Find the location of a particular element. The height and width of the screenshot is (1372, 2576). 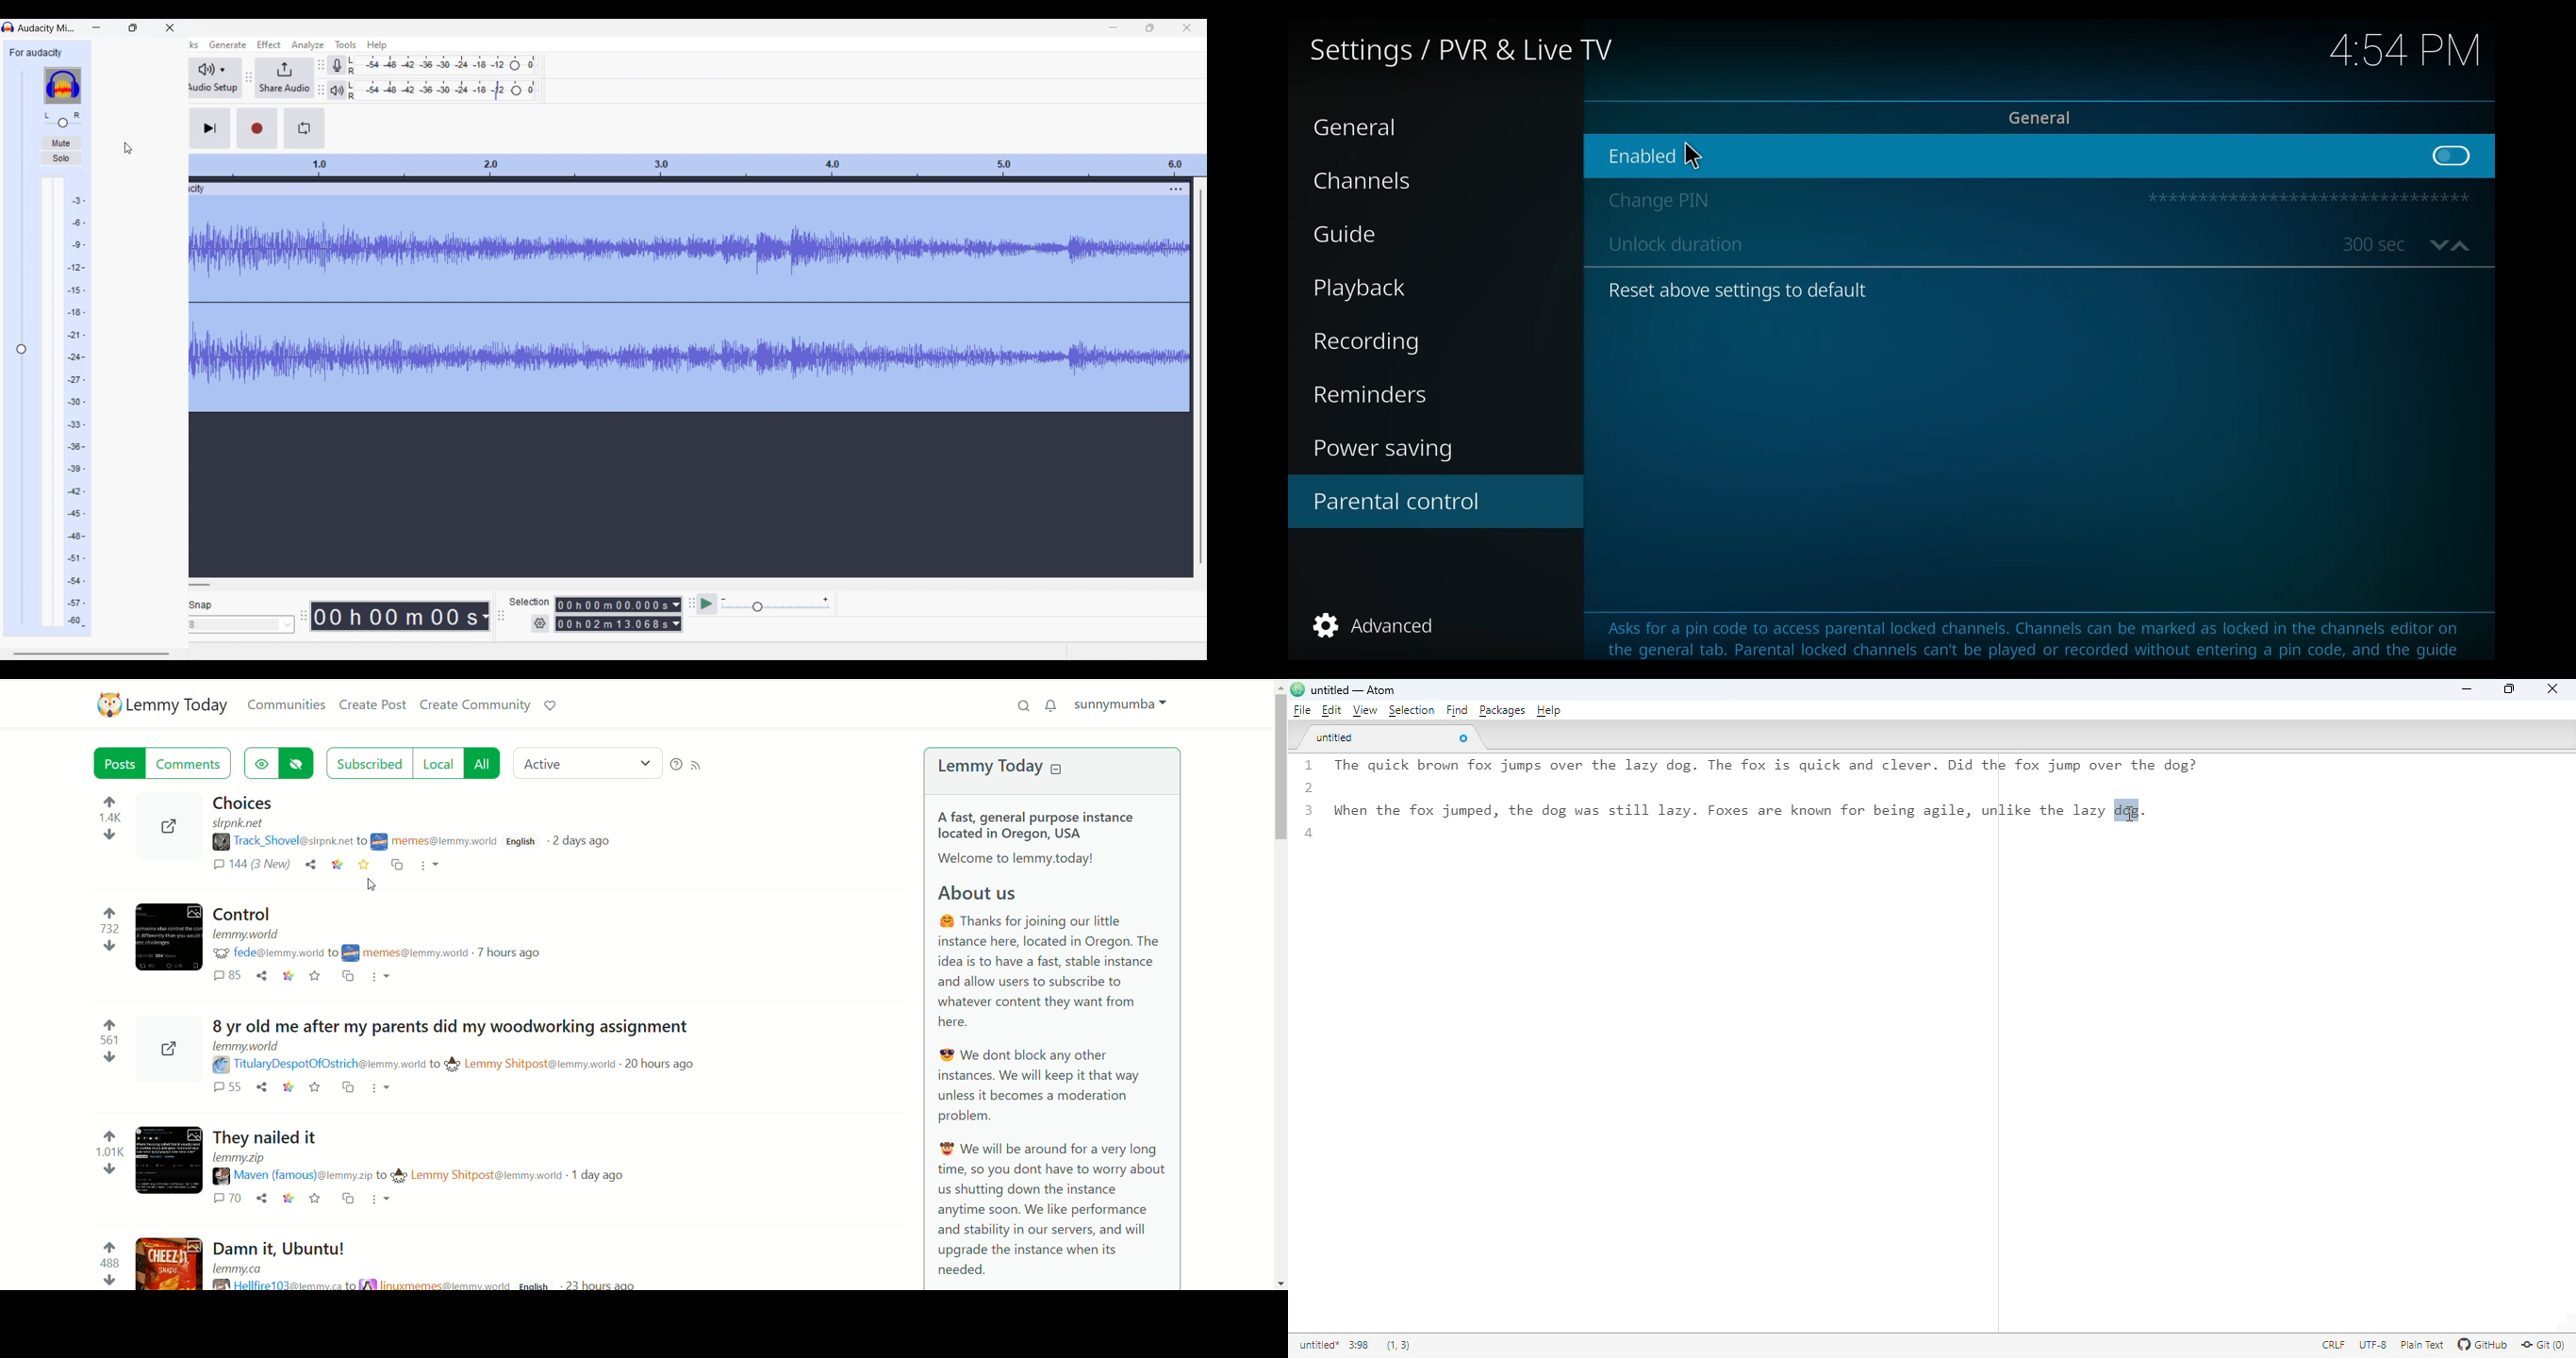

Playback is located at coordinates (1361, 289).